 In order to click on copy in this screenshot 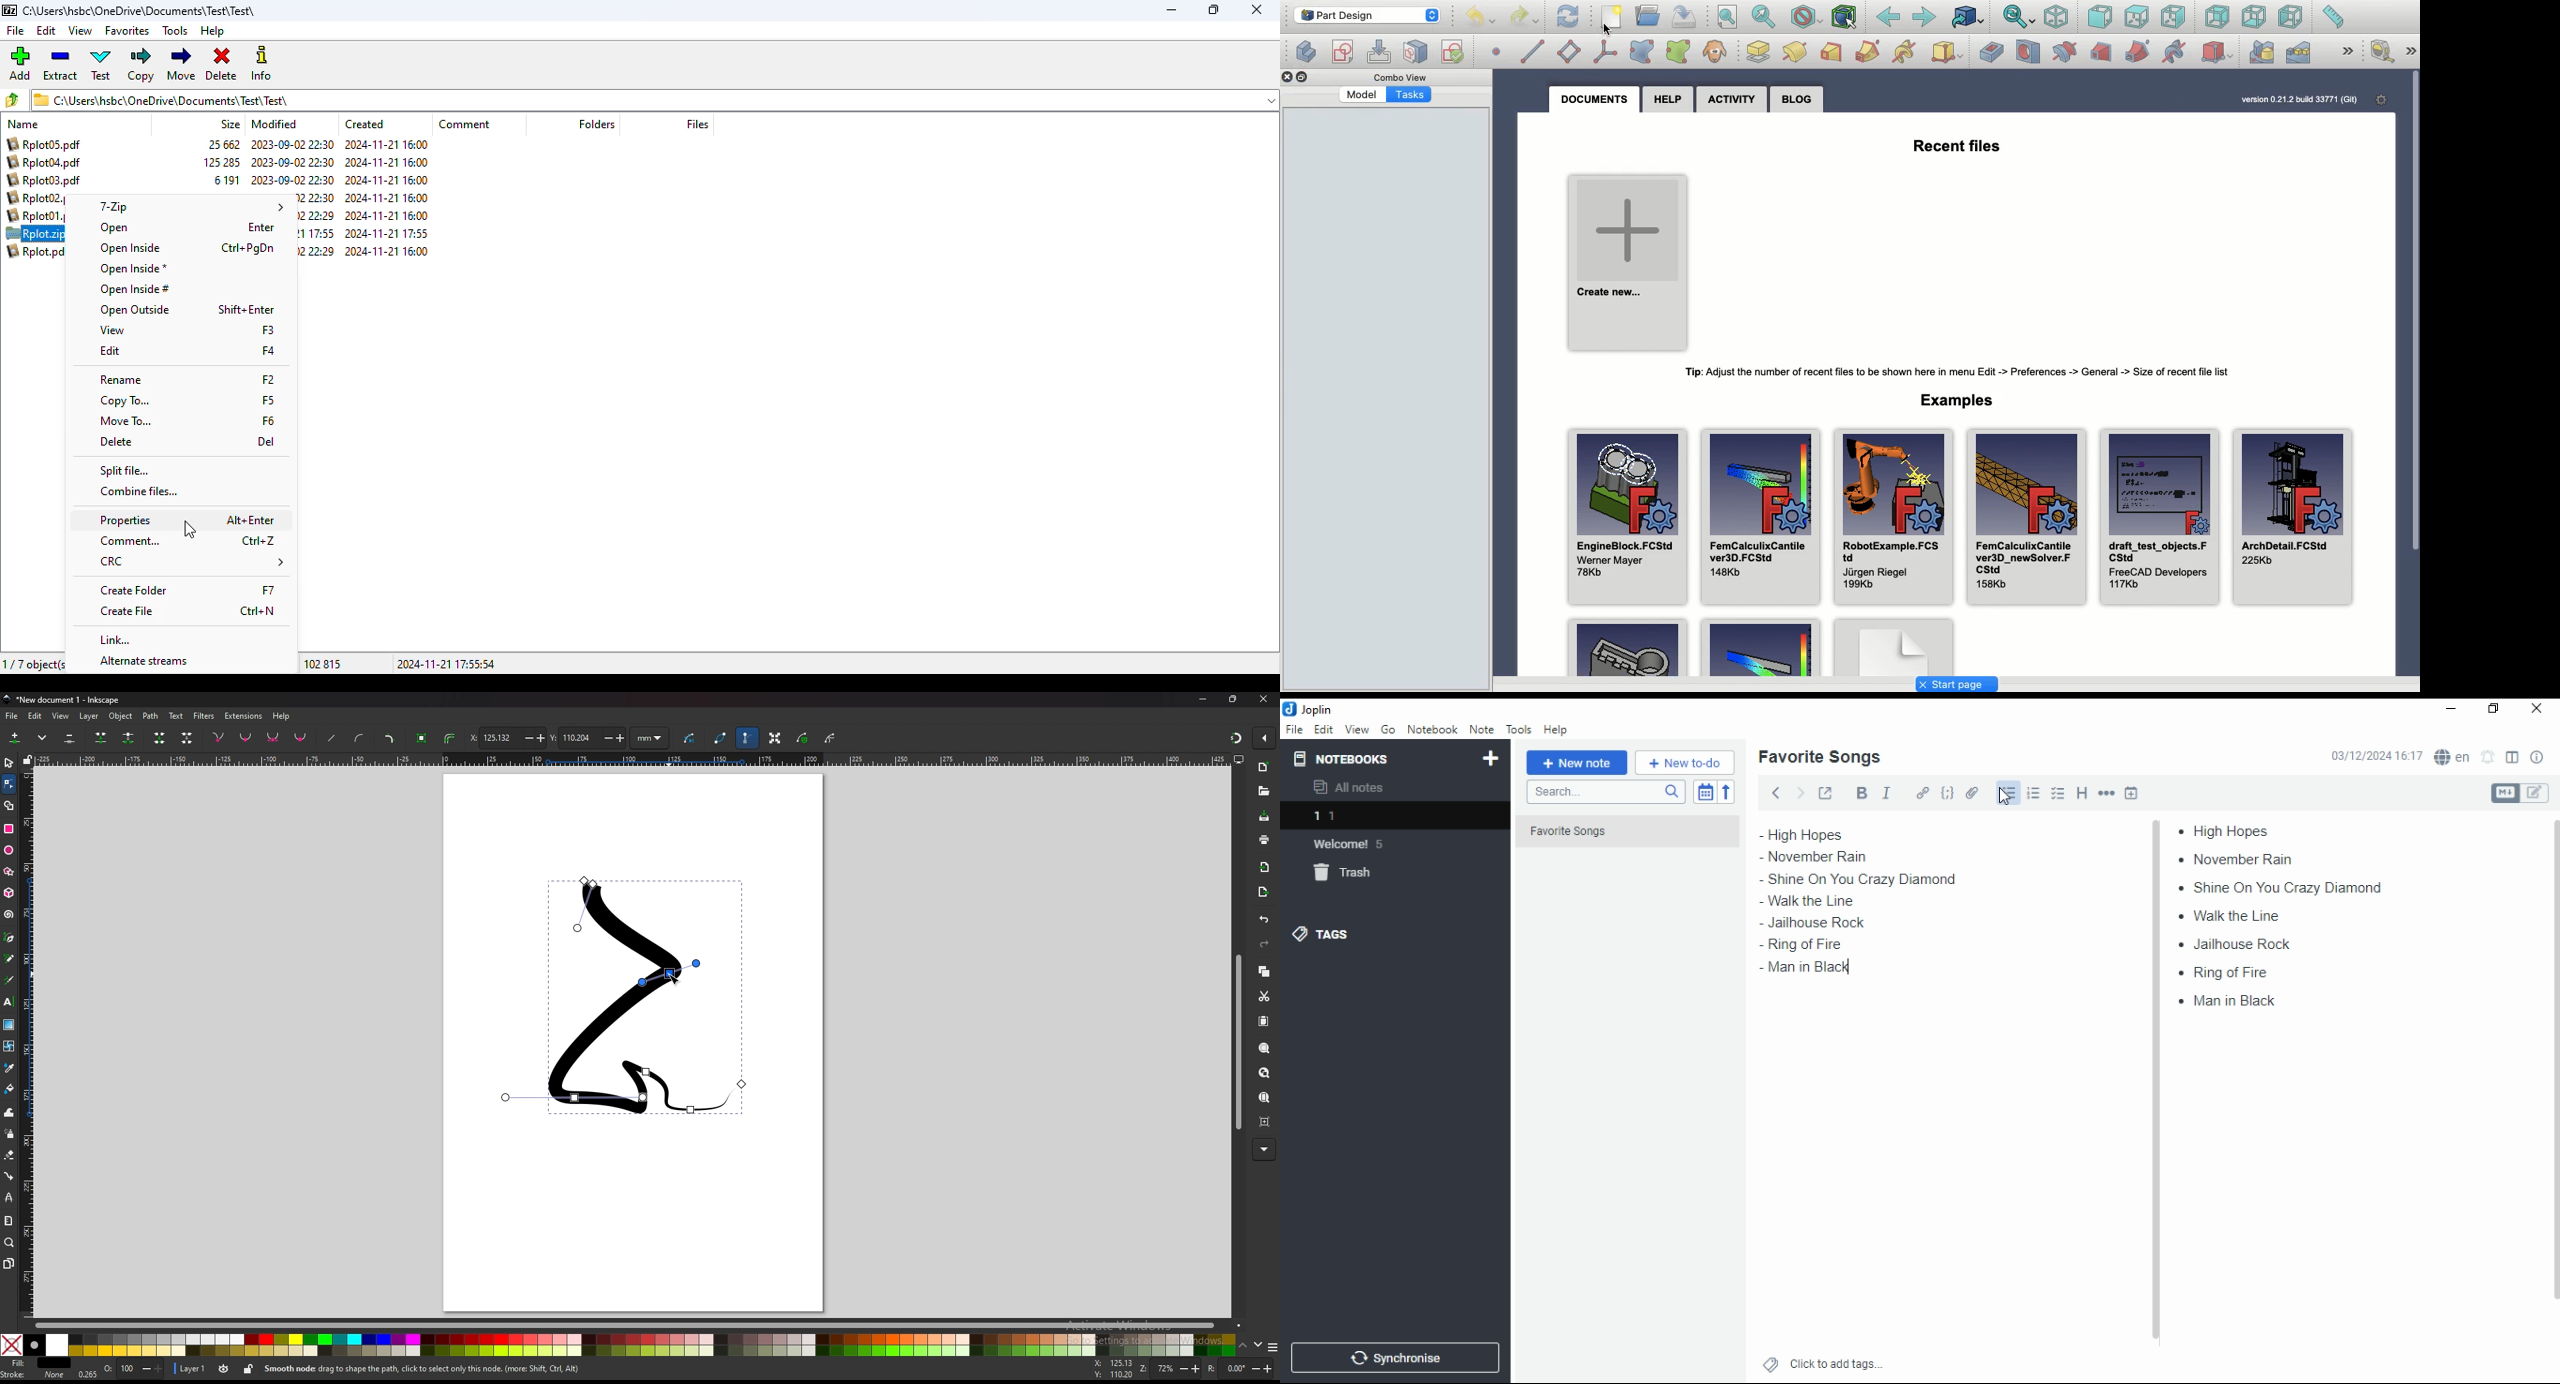, I will do `click(1264, 972)`.